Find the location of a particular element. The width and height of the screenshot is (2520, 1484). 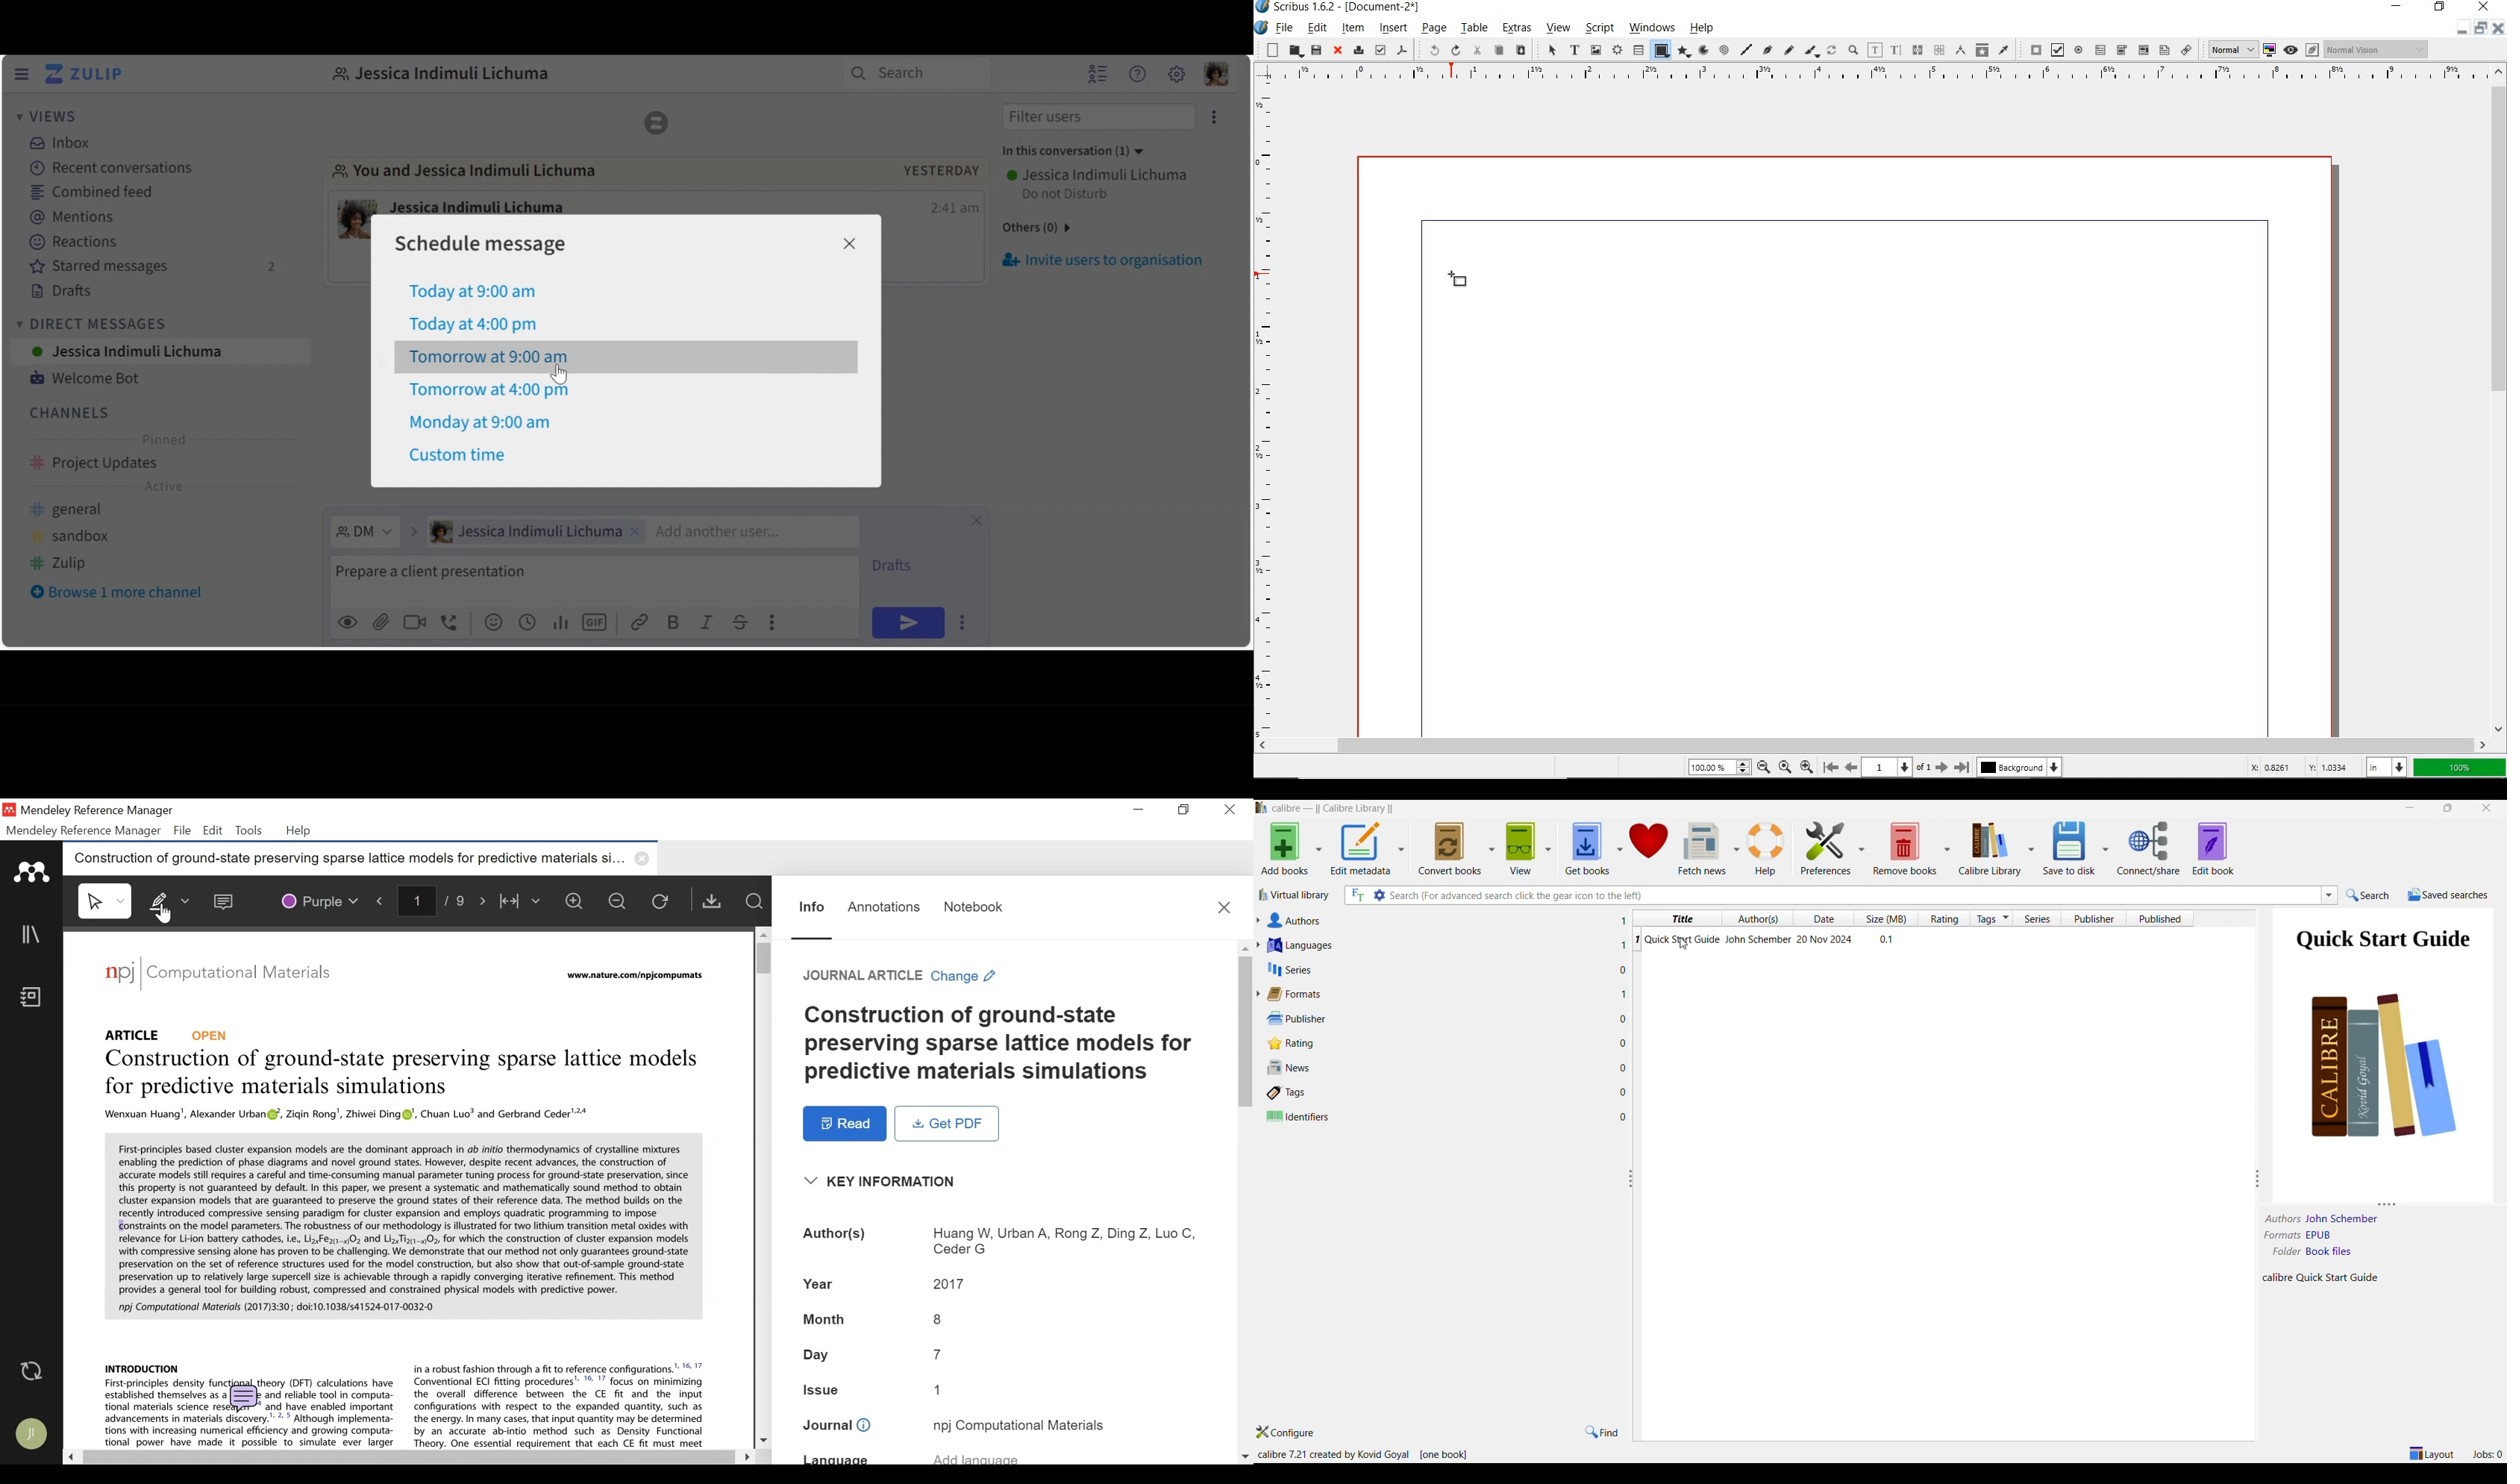

close is located at coordinates (2483, 7).